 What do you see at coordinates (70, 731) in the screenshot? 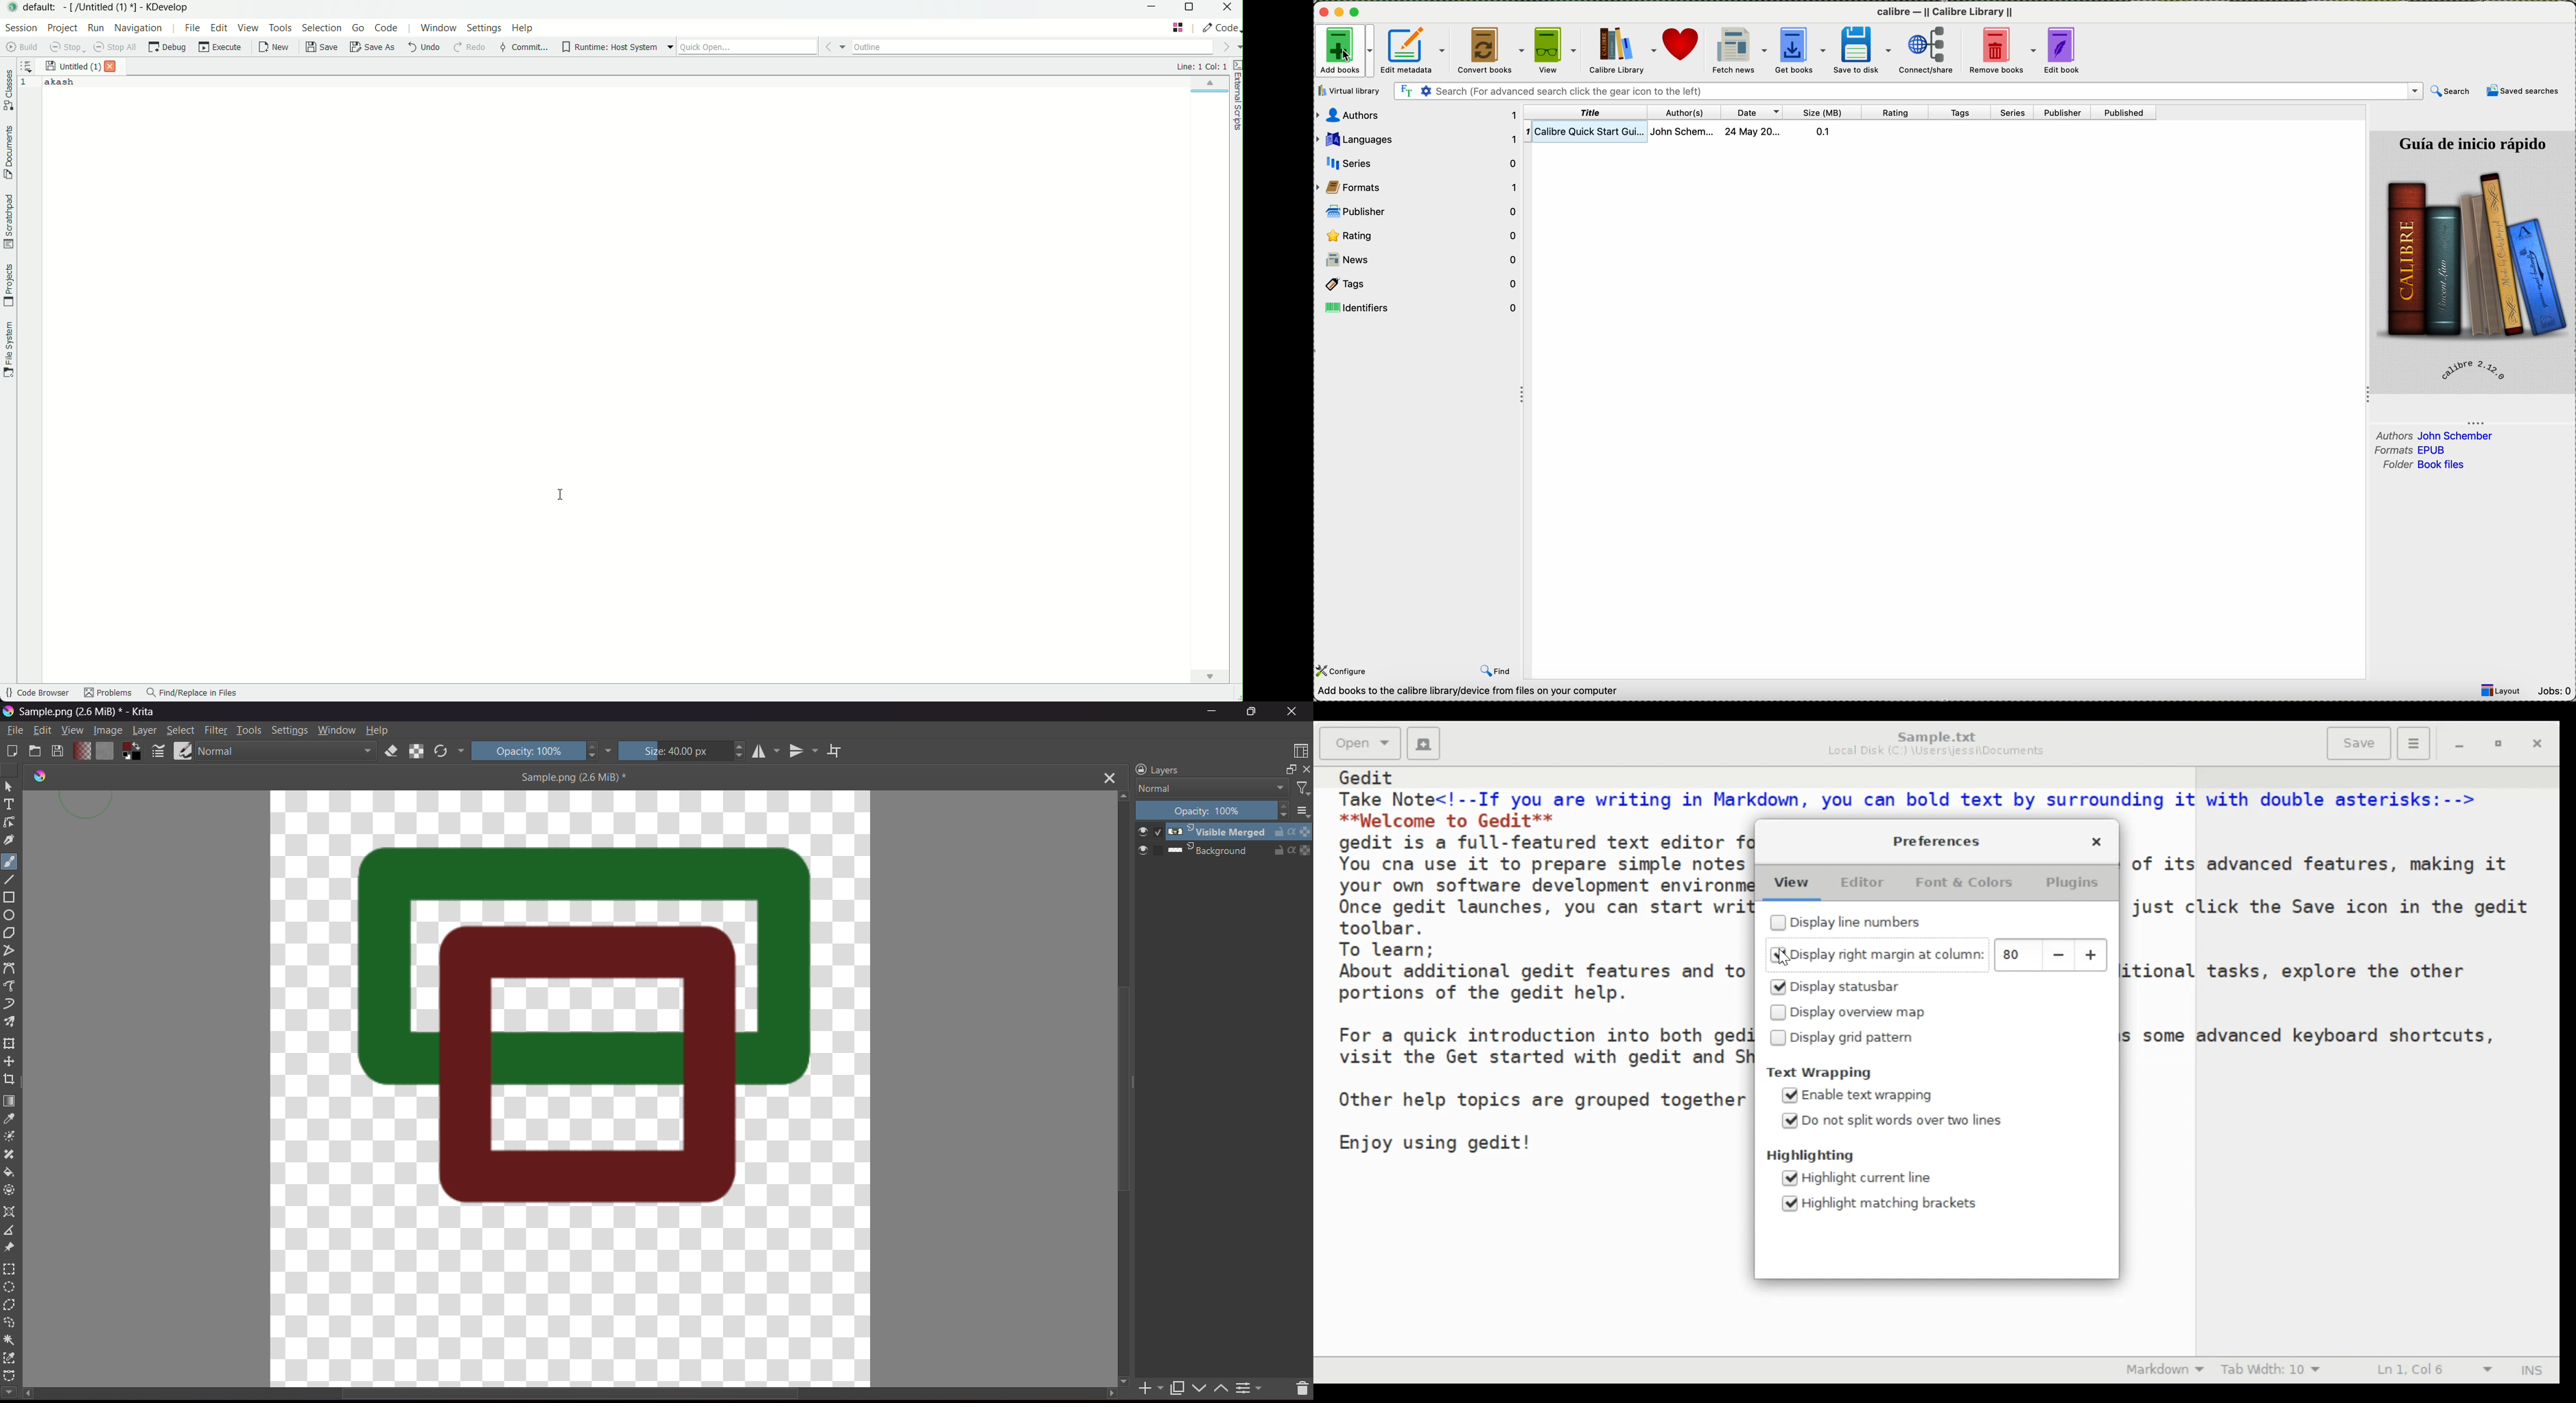
I see `View` at bounding box center [70, 731].